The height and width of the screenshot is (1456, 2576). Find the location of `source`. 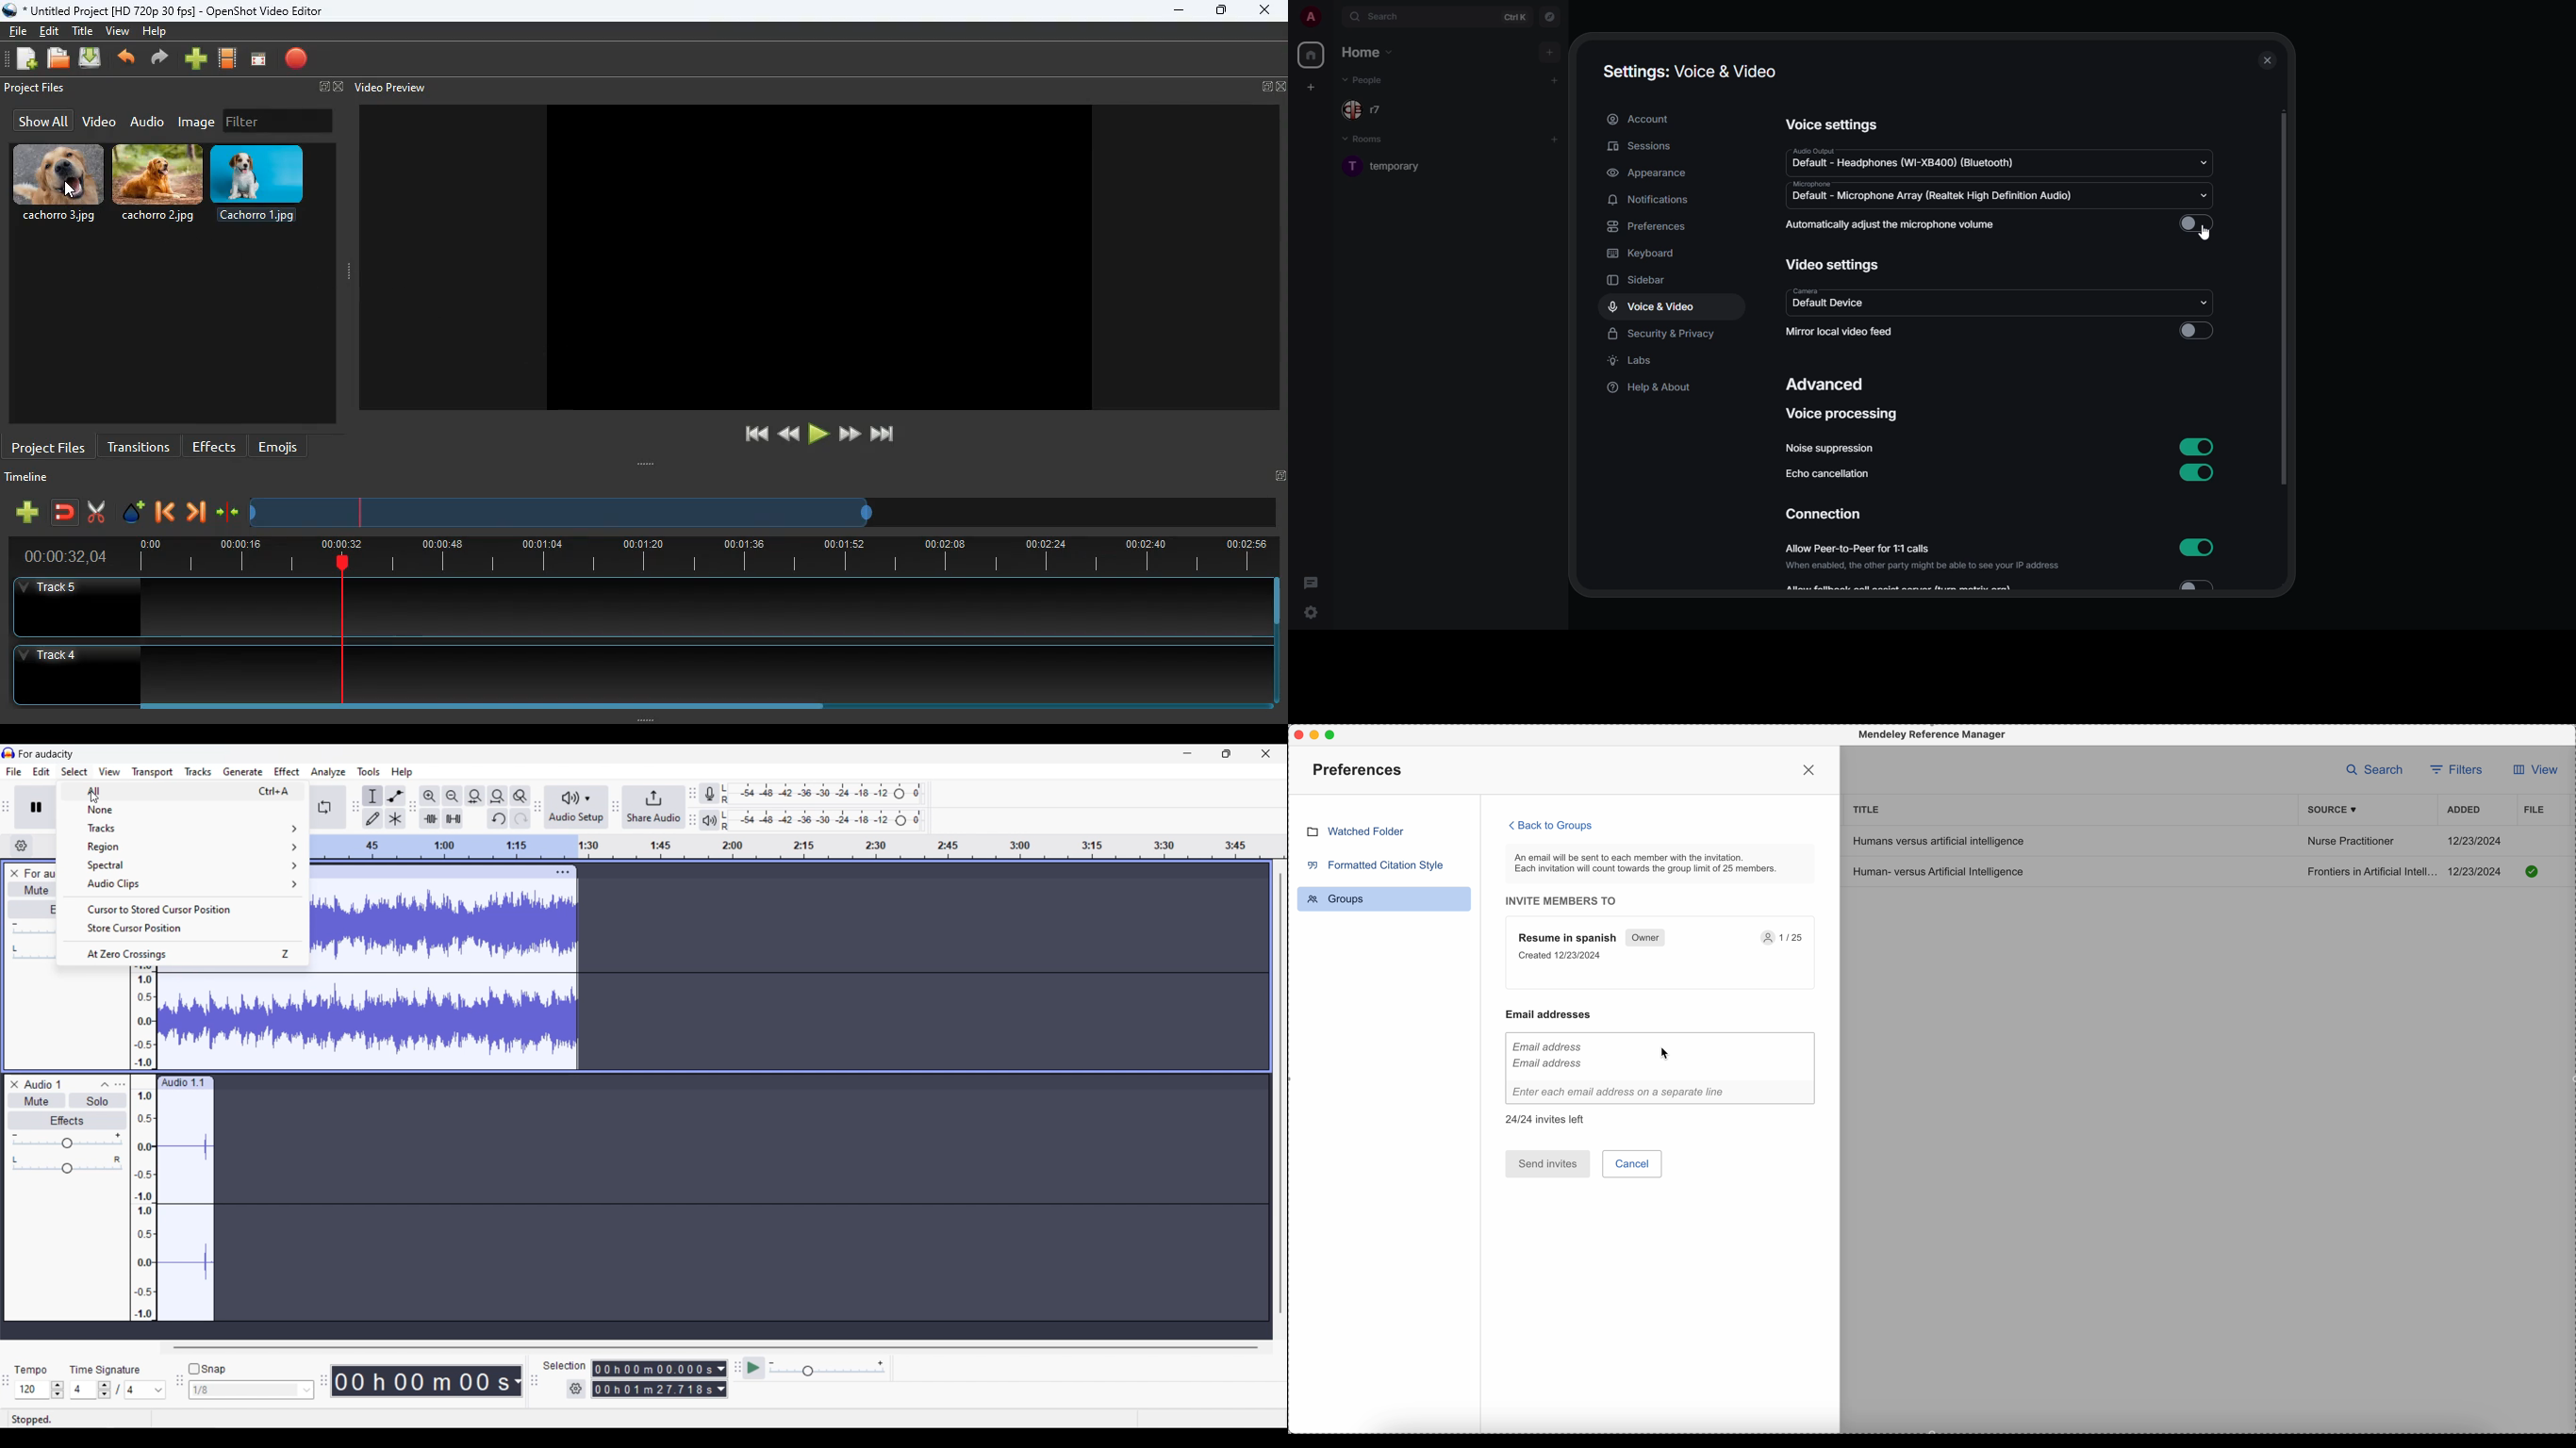

source is located at coordinates (2334, 810).